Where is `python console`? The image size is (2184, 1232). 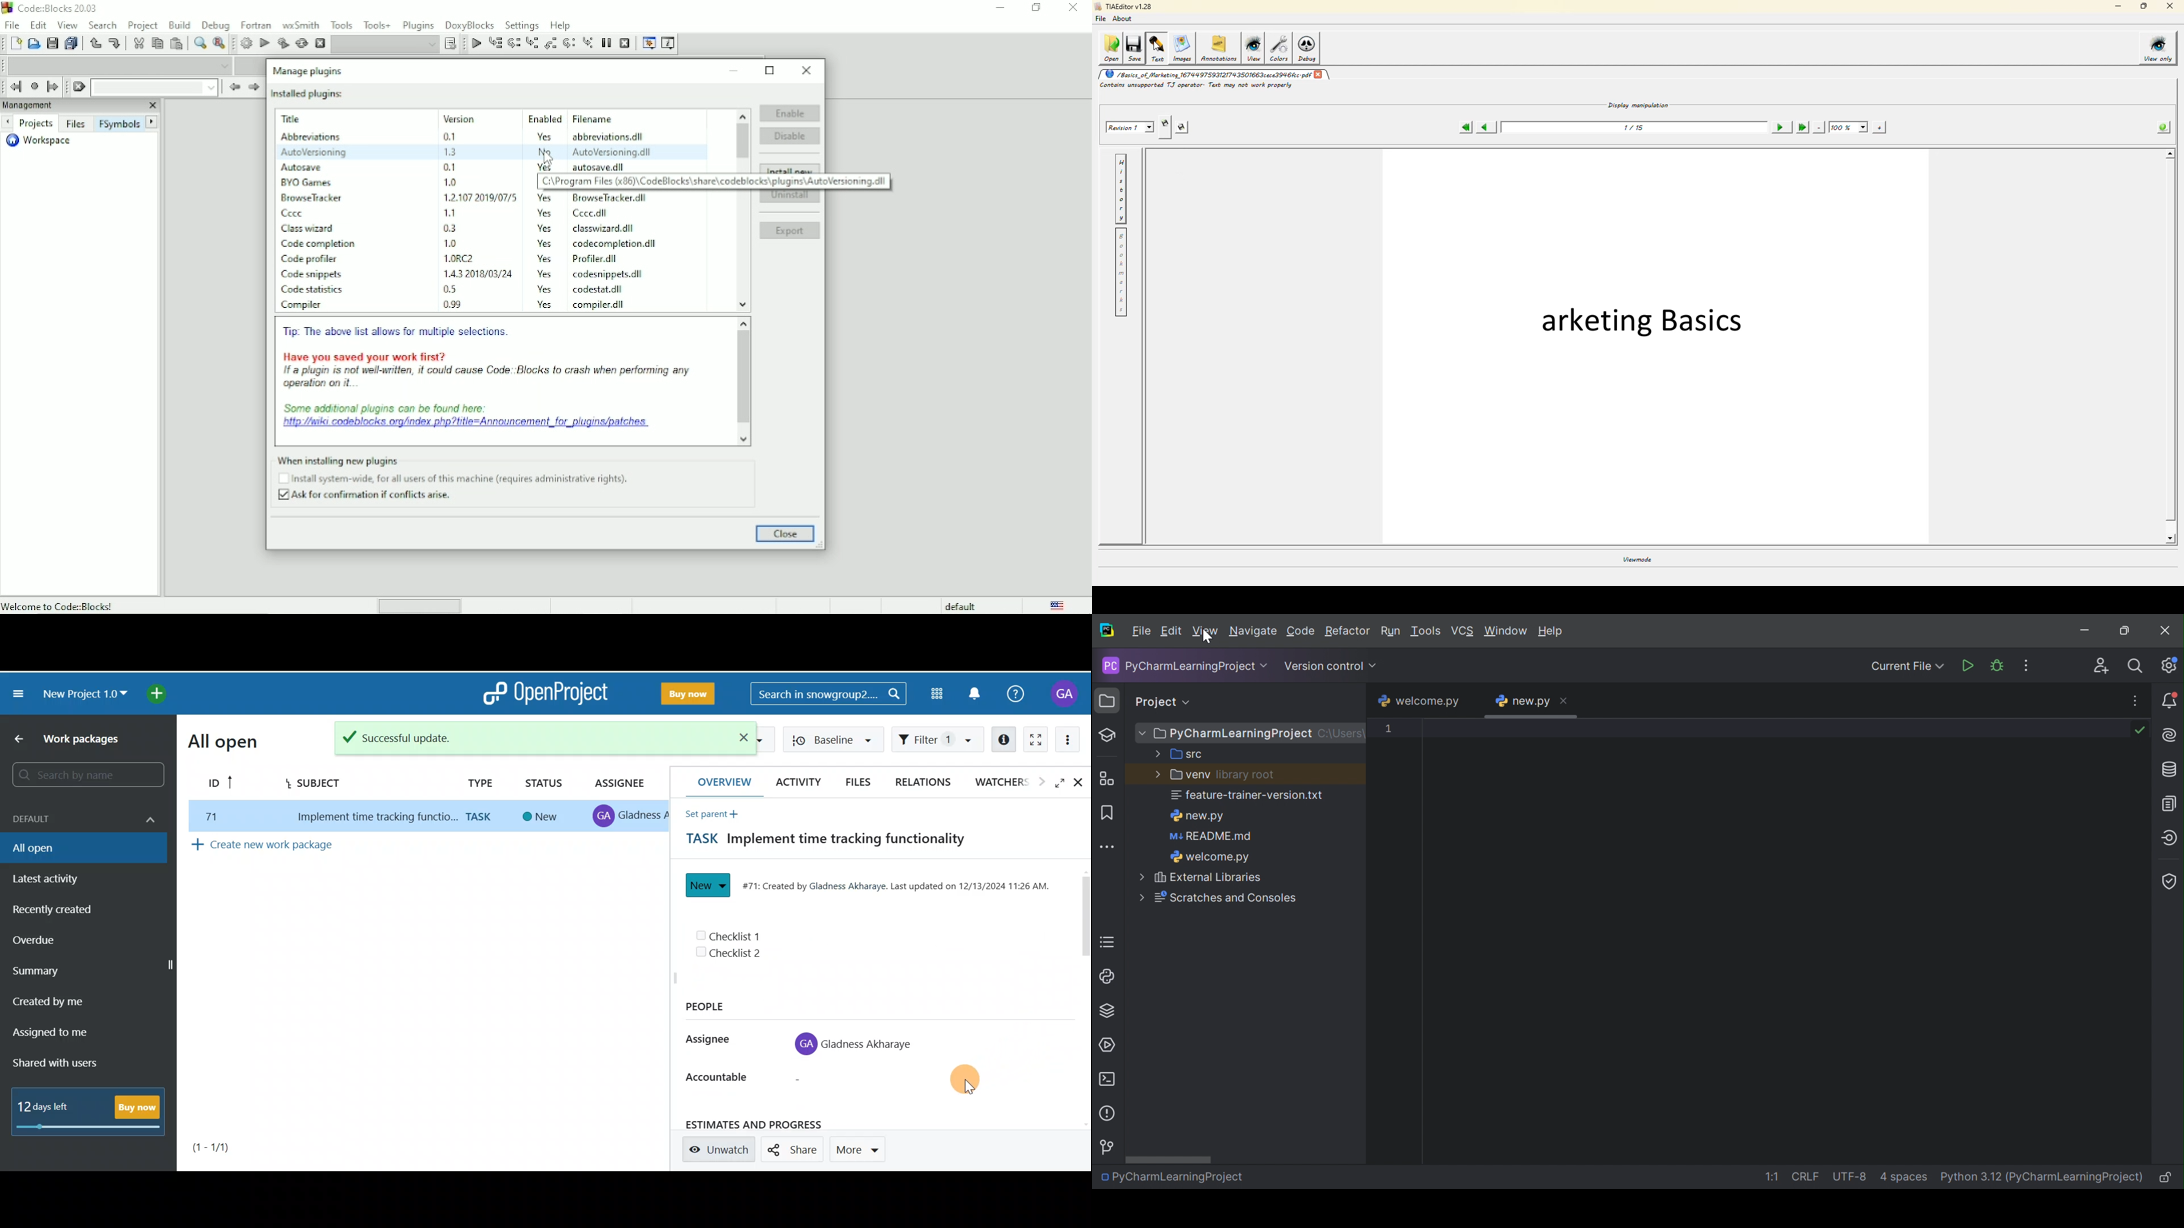 python console is located at coordinates (1107, 977).